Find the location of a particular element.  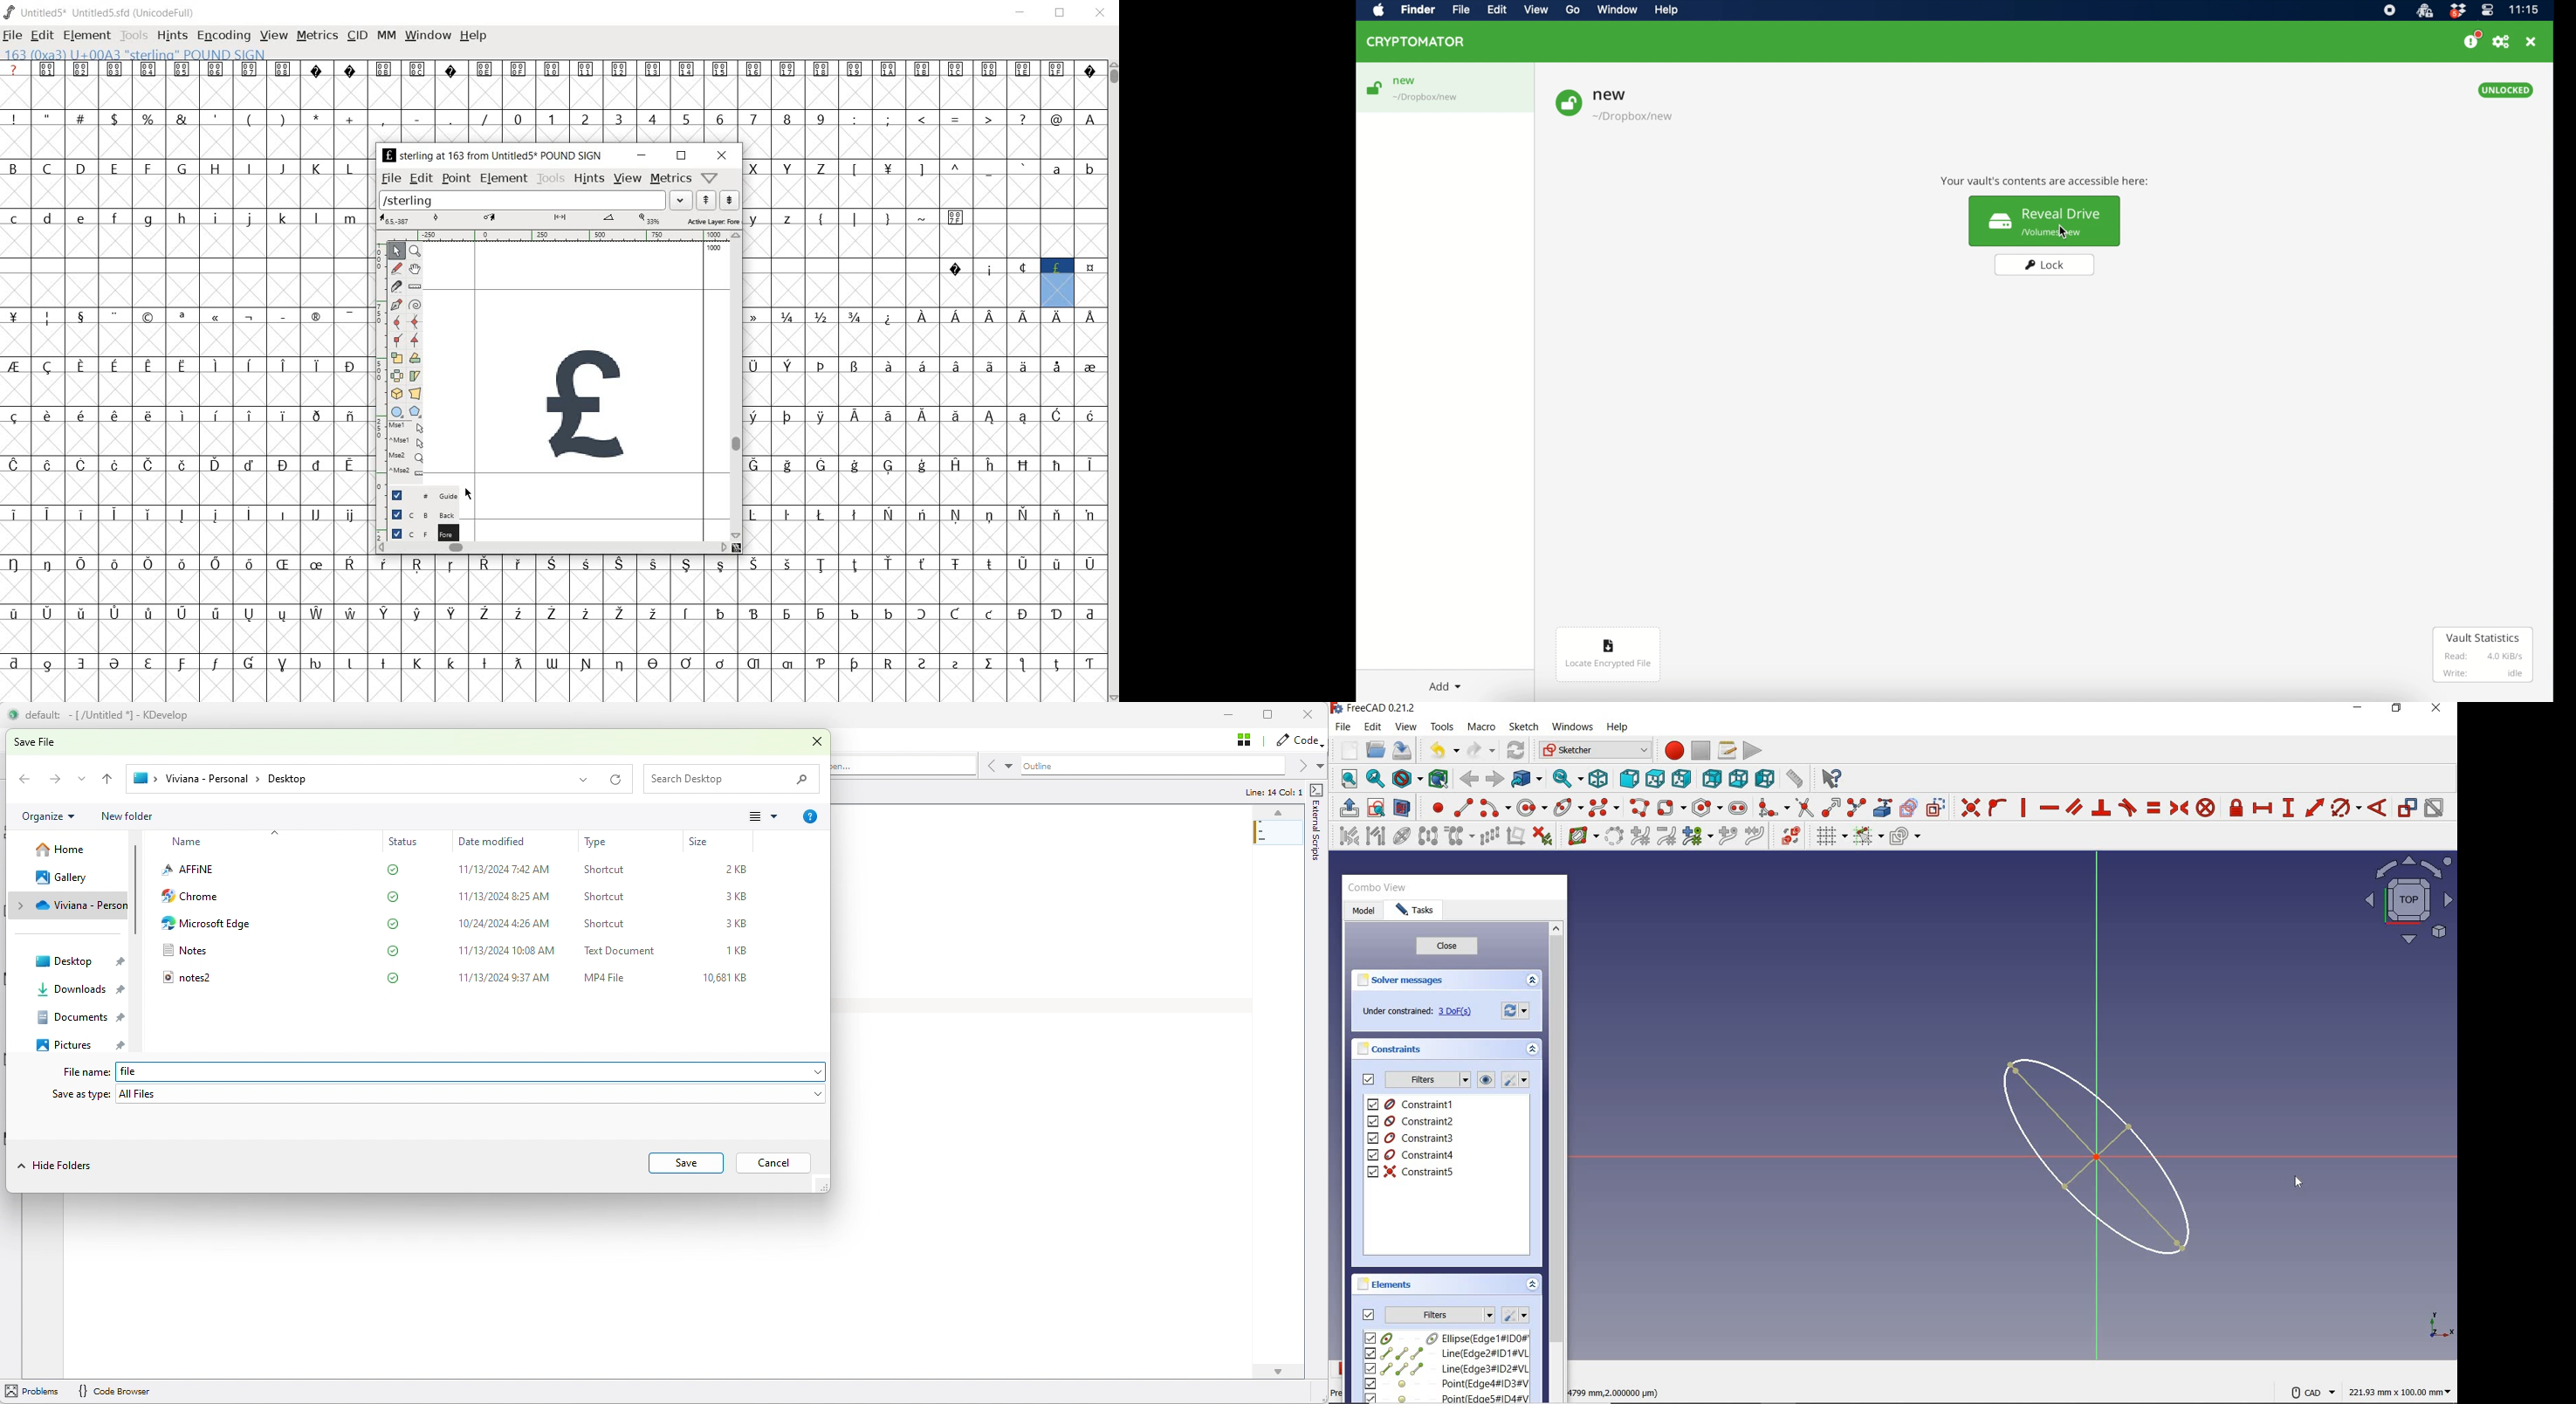

Symbol is located at coordinates (215, 666).